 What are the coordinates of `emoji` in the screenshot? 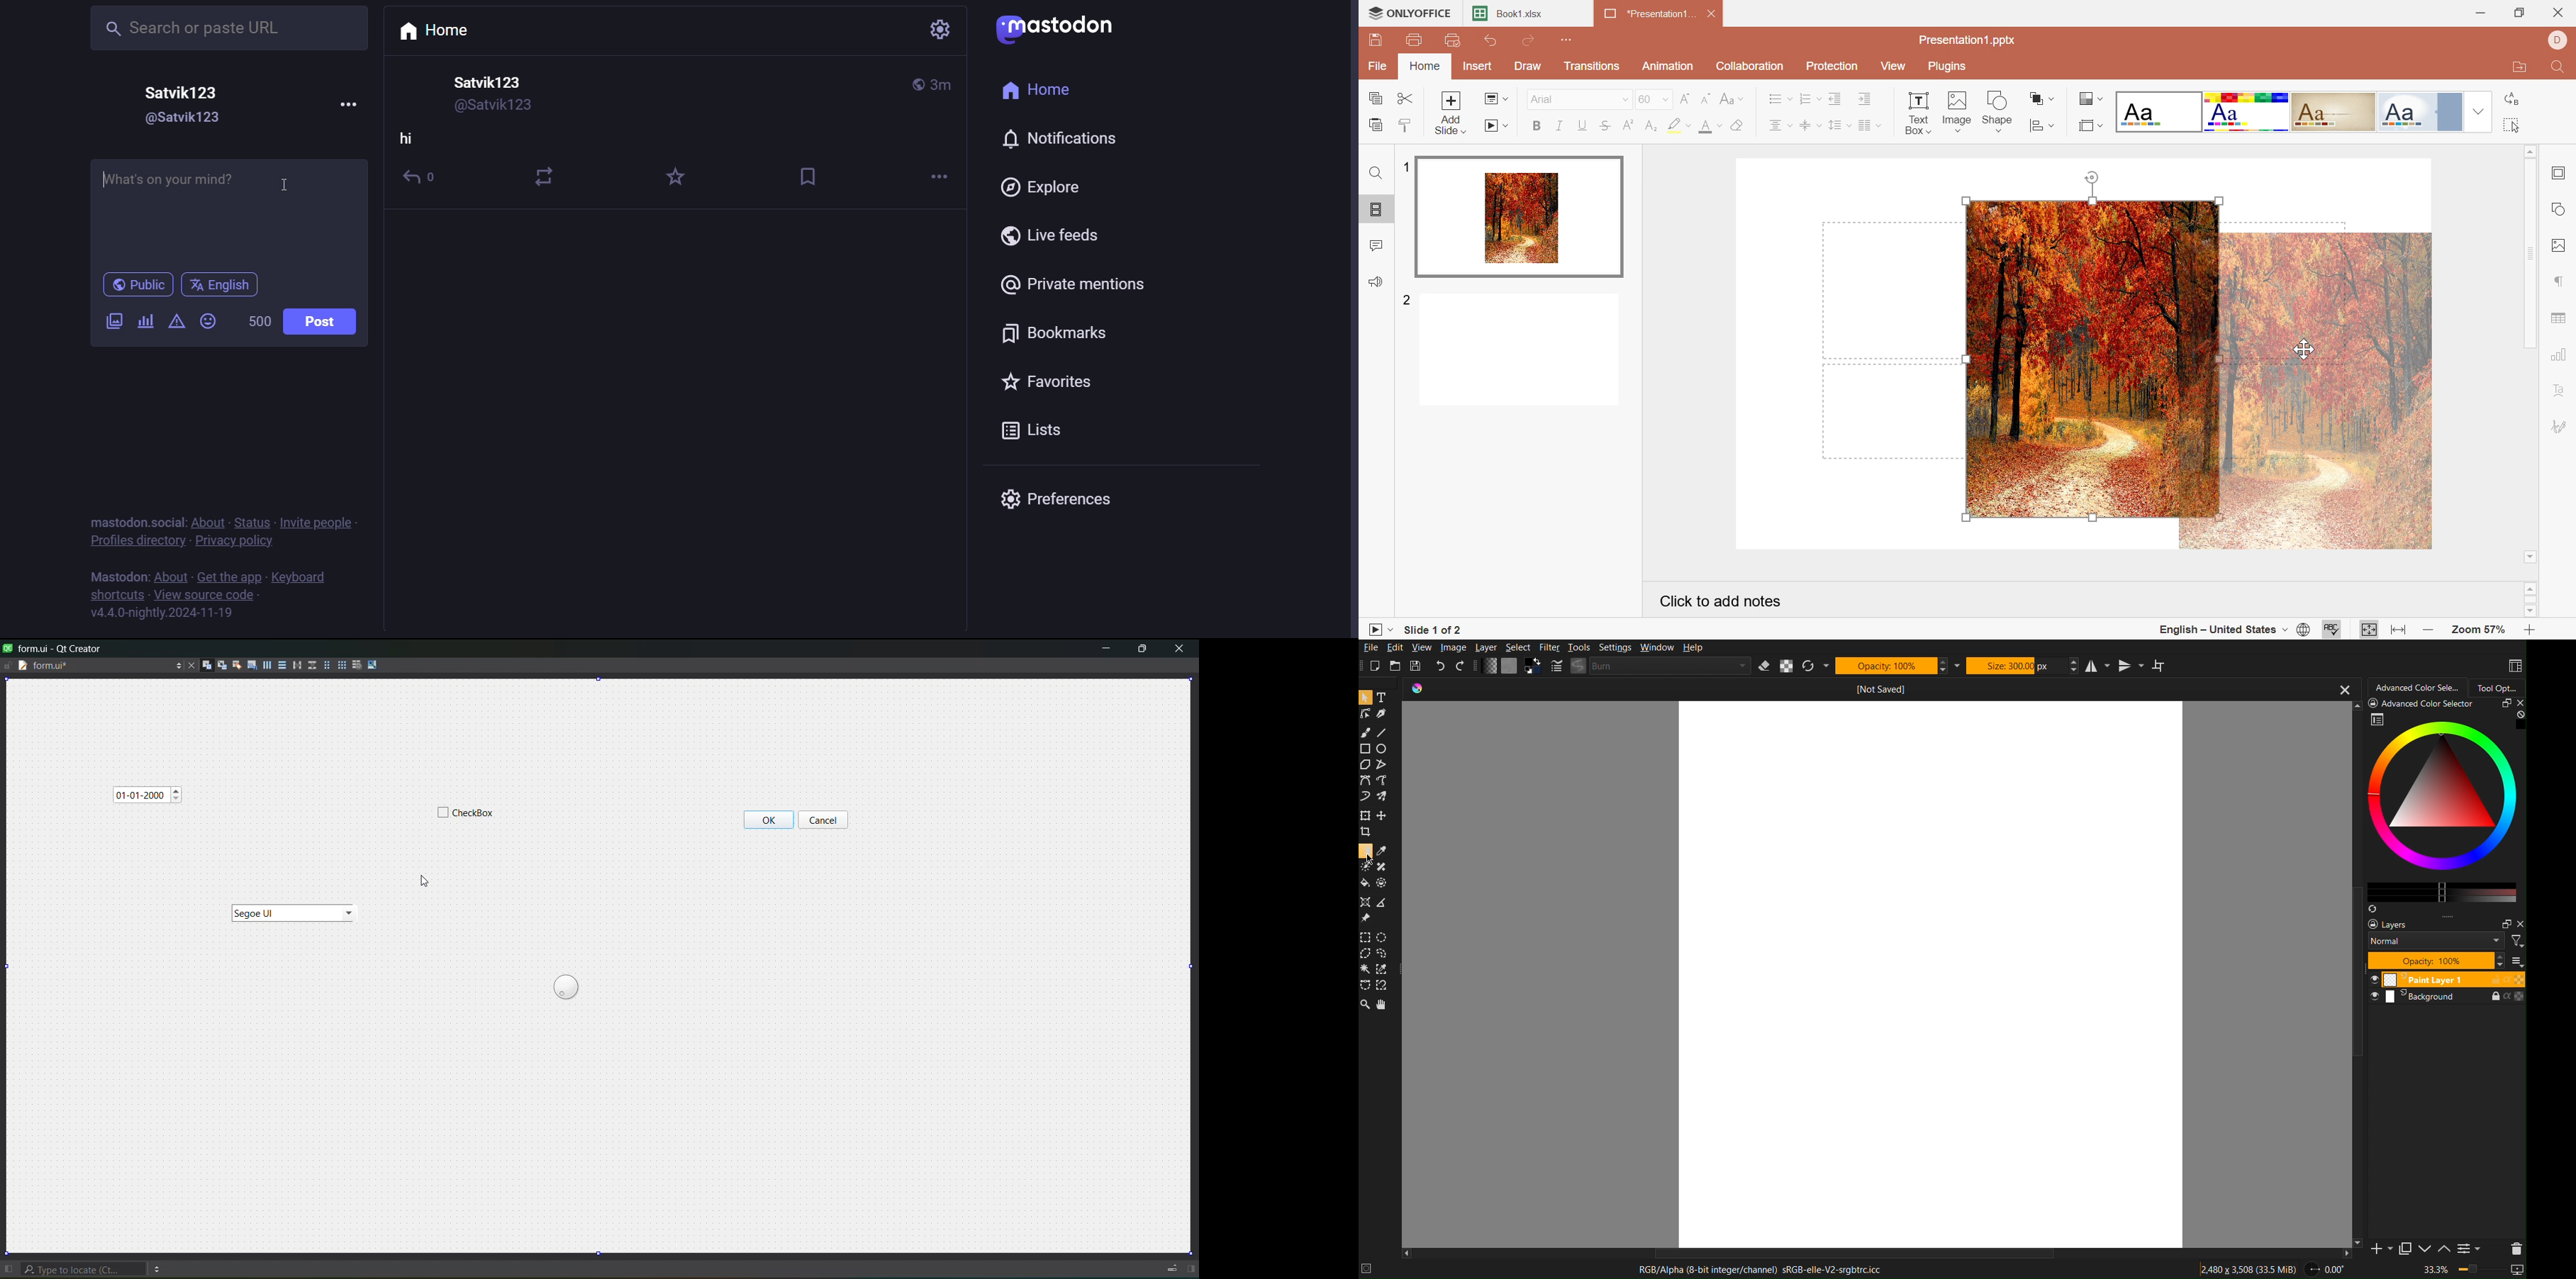 It's located at (209, 320).